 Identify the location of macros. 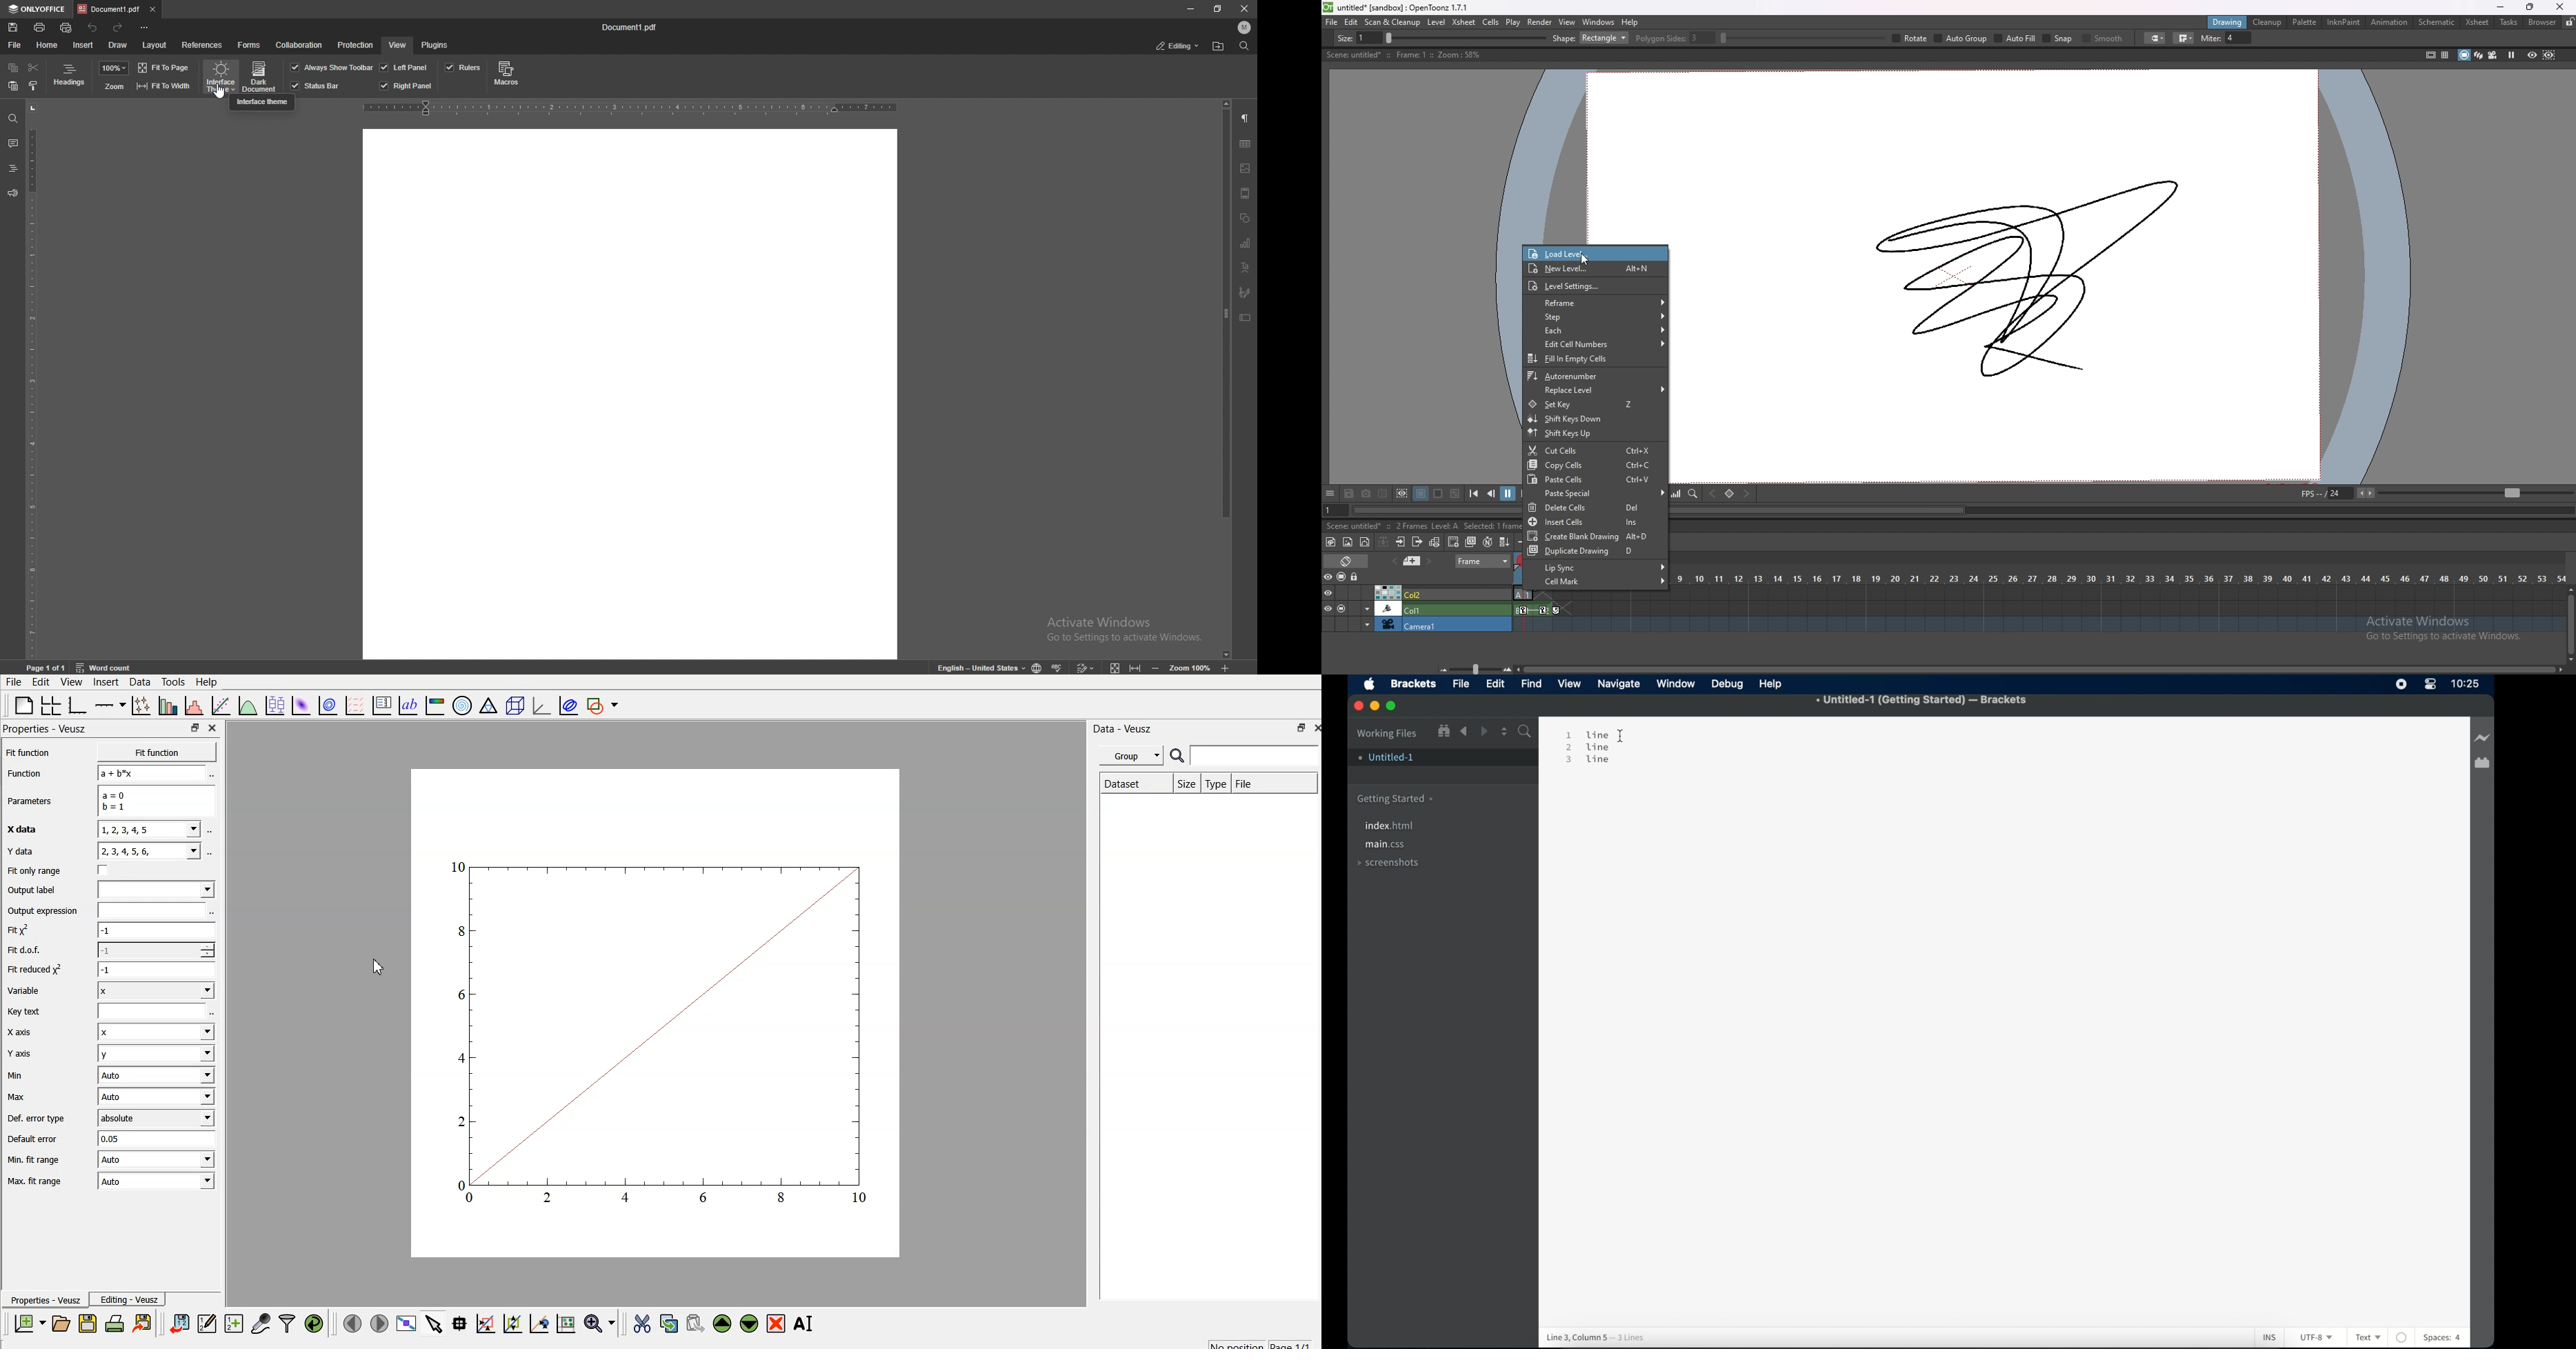
(508, 75).